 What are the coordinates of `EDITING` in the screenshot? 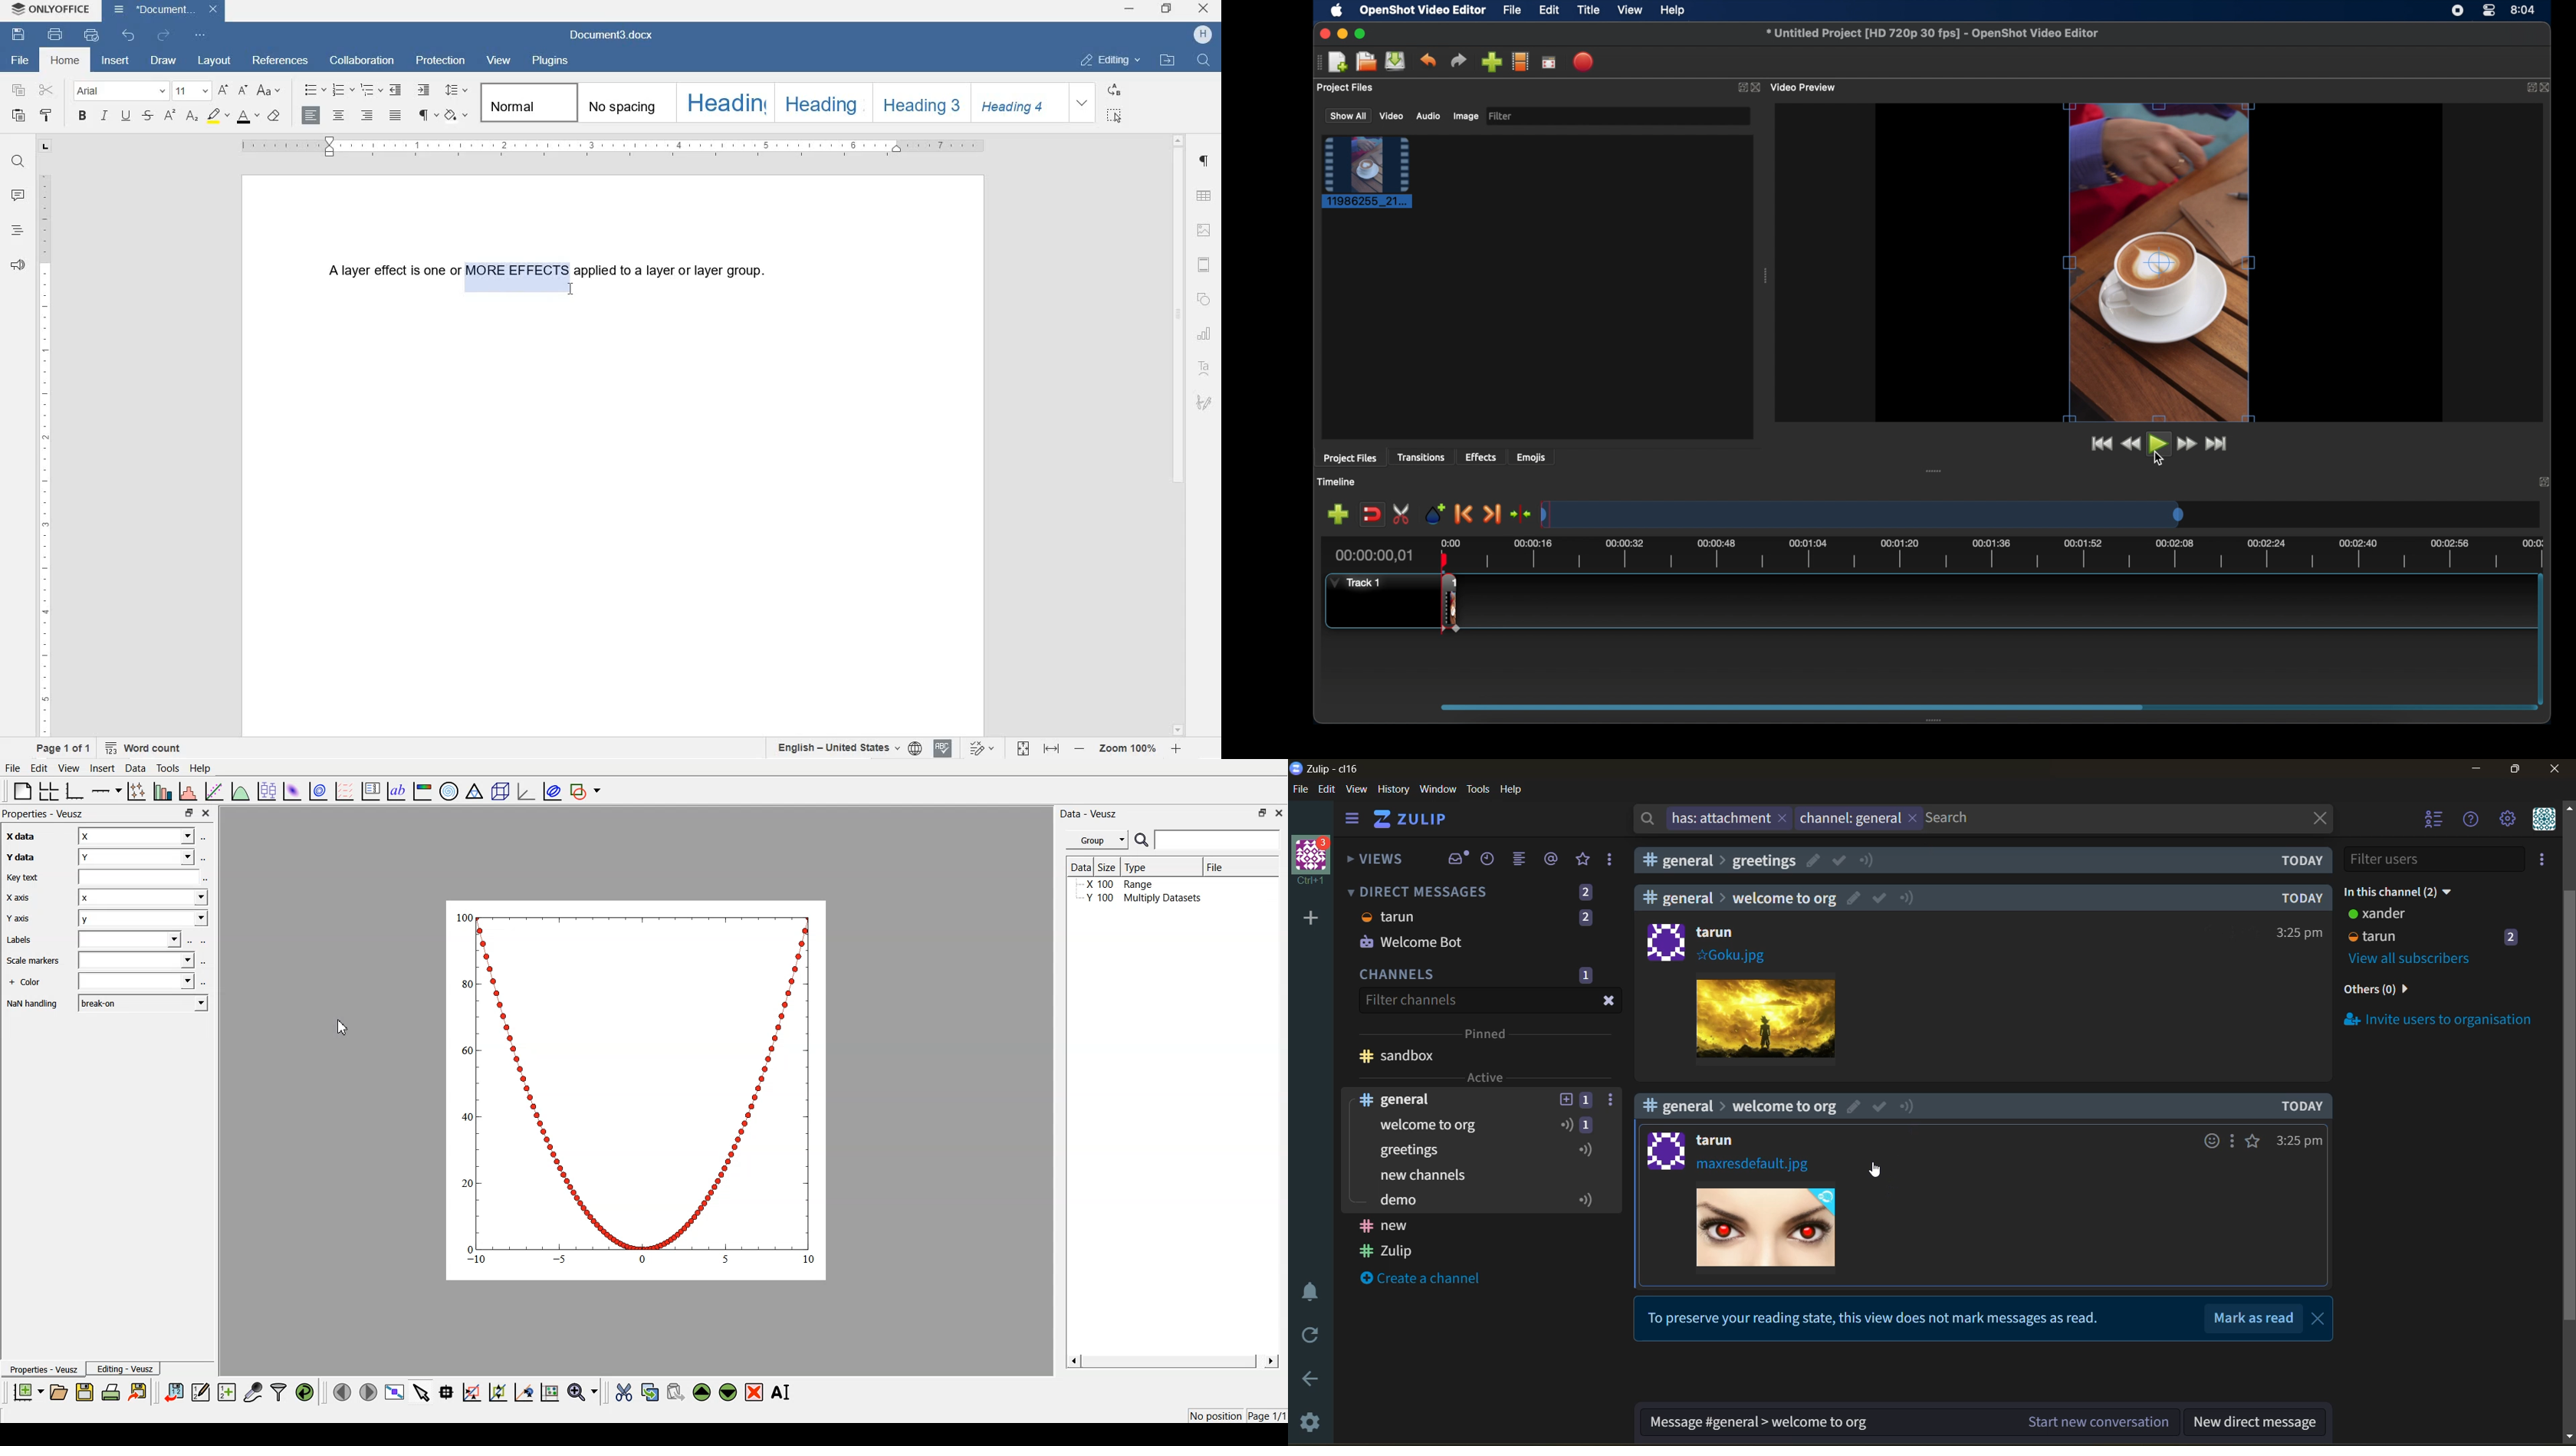 It's located at (1111, 57).